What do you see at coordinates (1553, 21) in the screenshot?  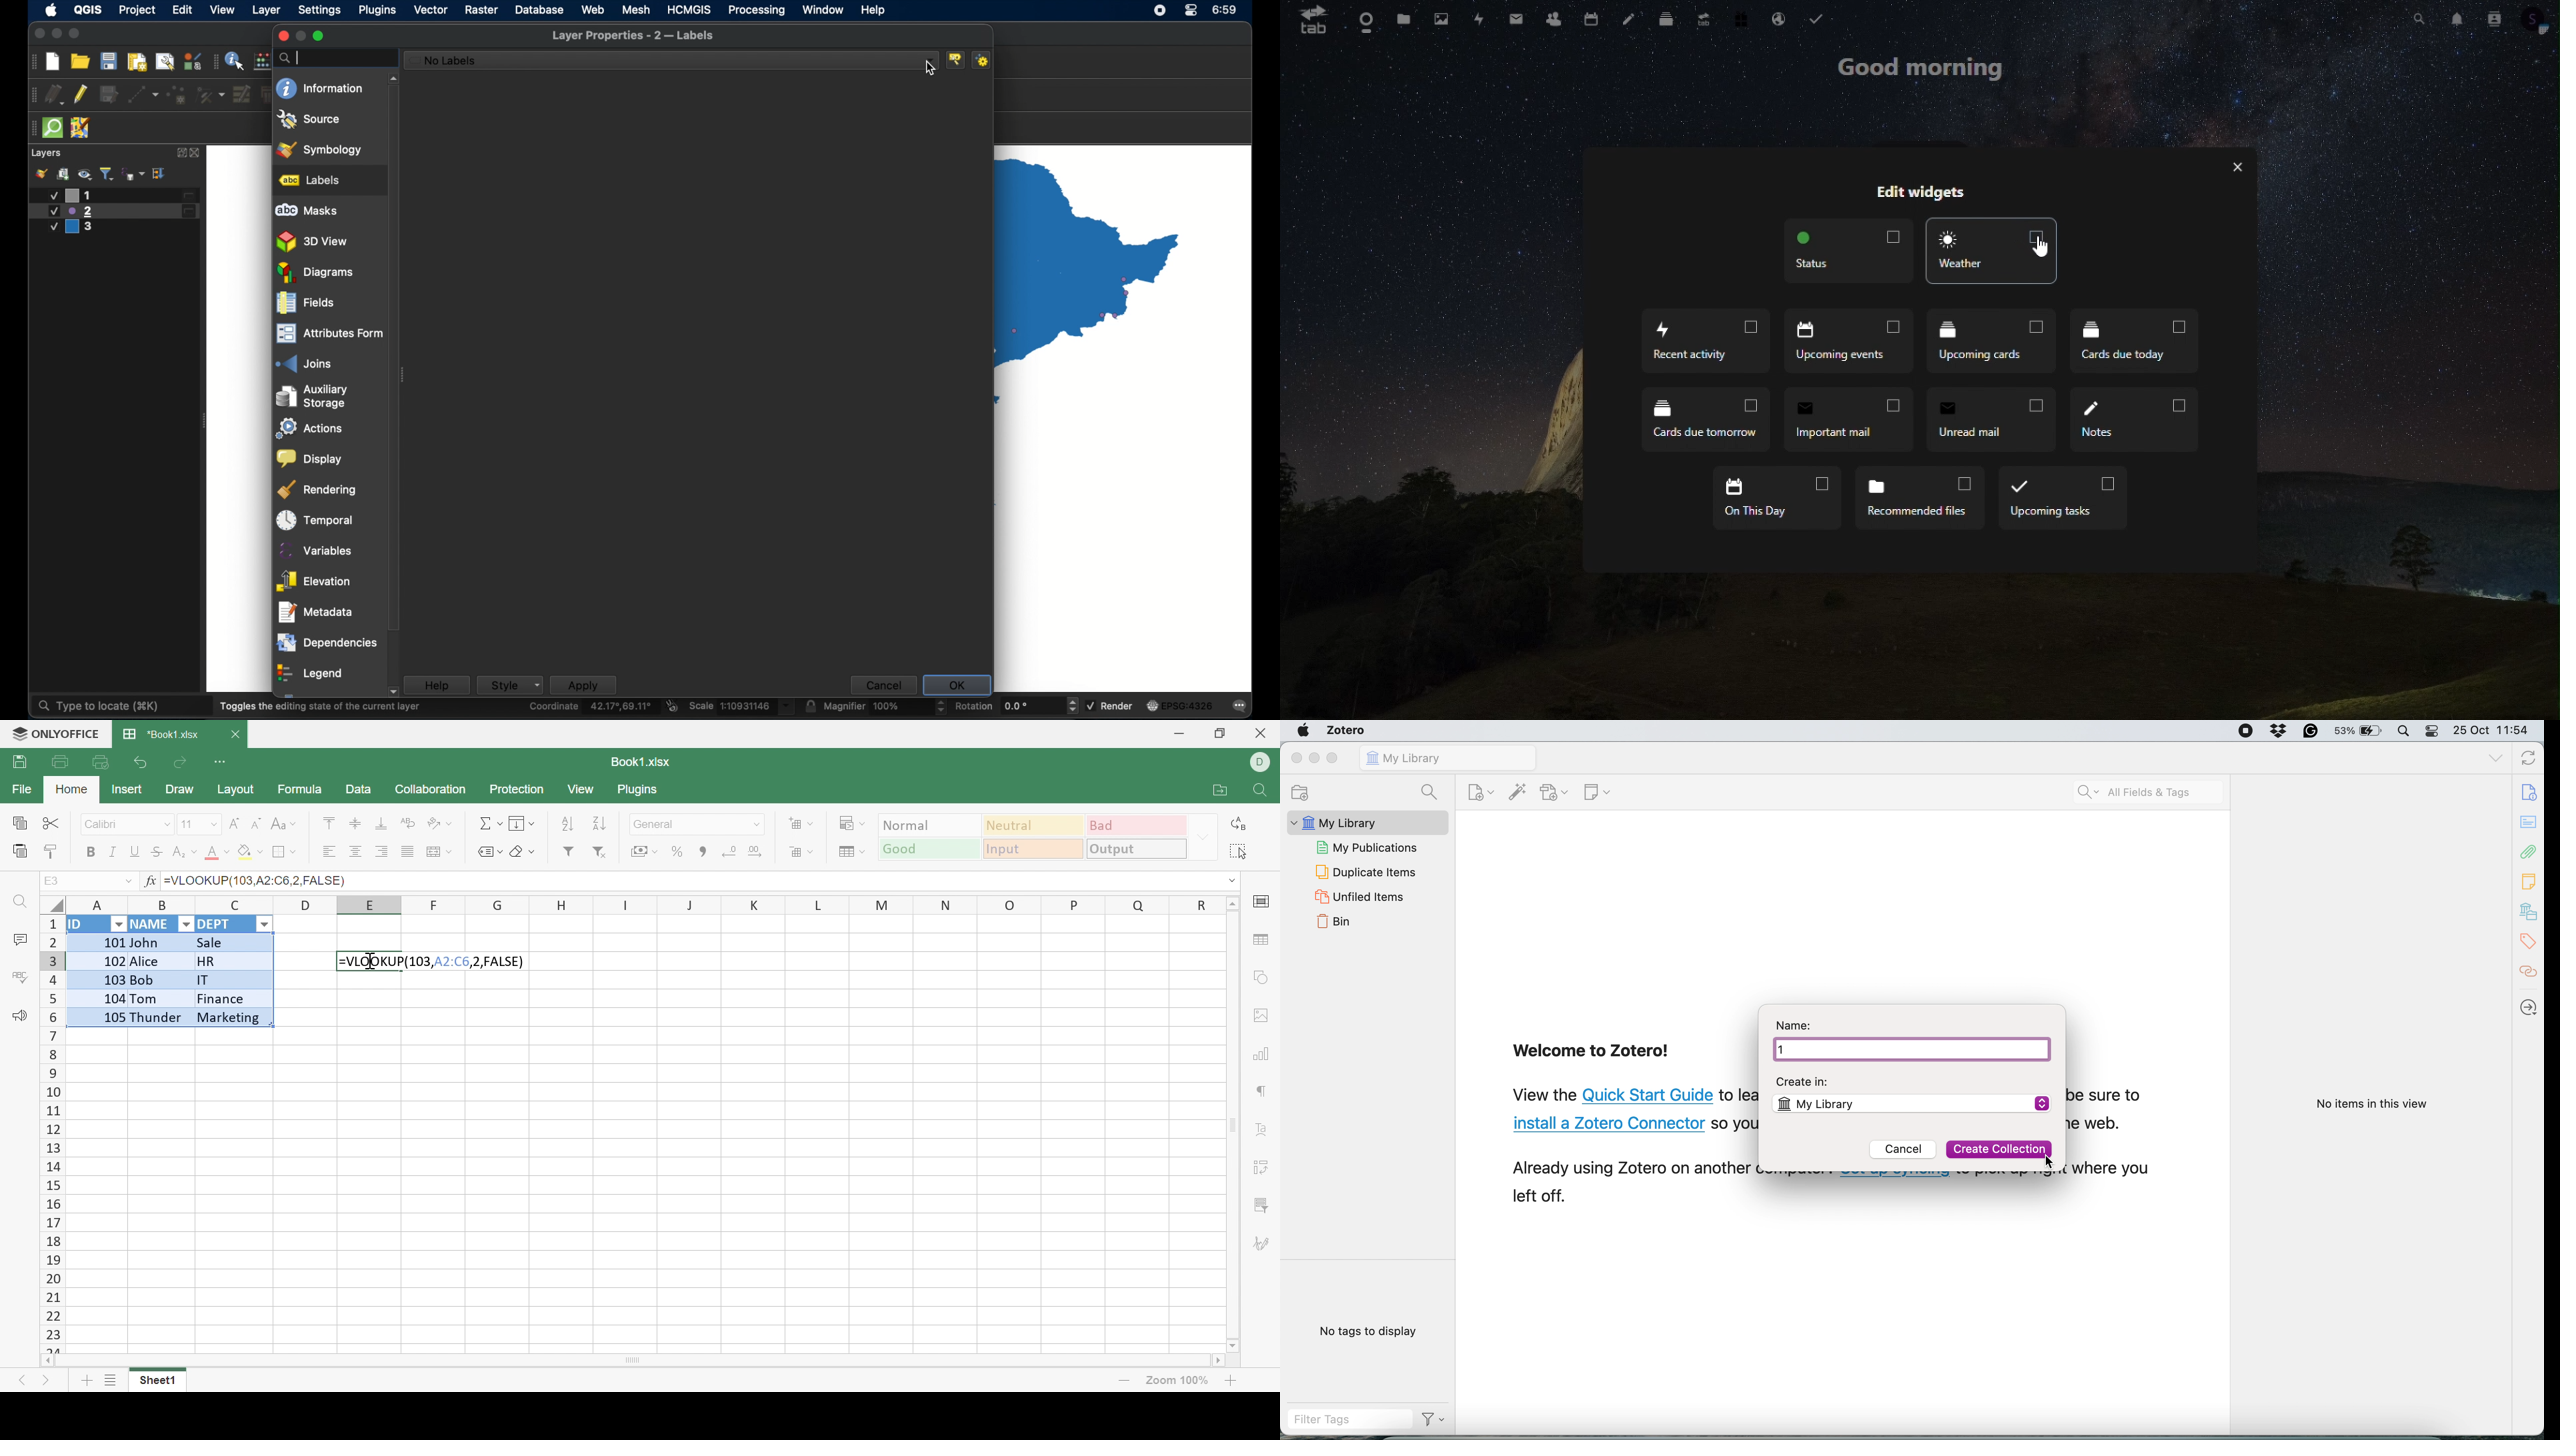 I see `contacts` at bounding box center [1553, 21].